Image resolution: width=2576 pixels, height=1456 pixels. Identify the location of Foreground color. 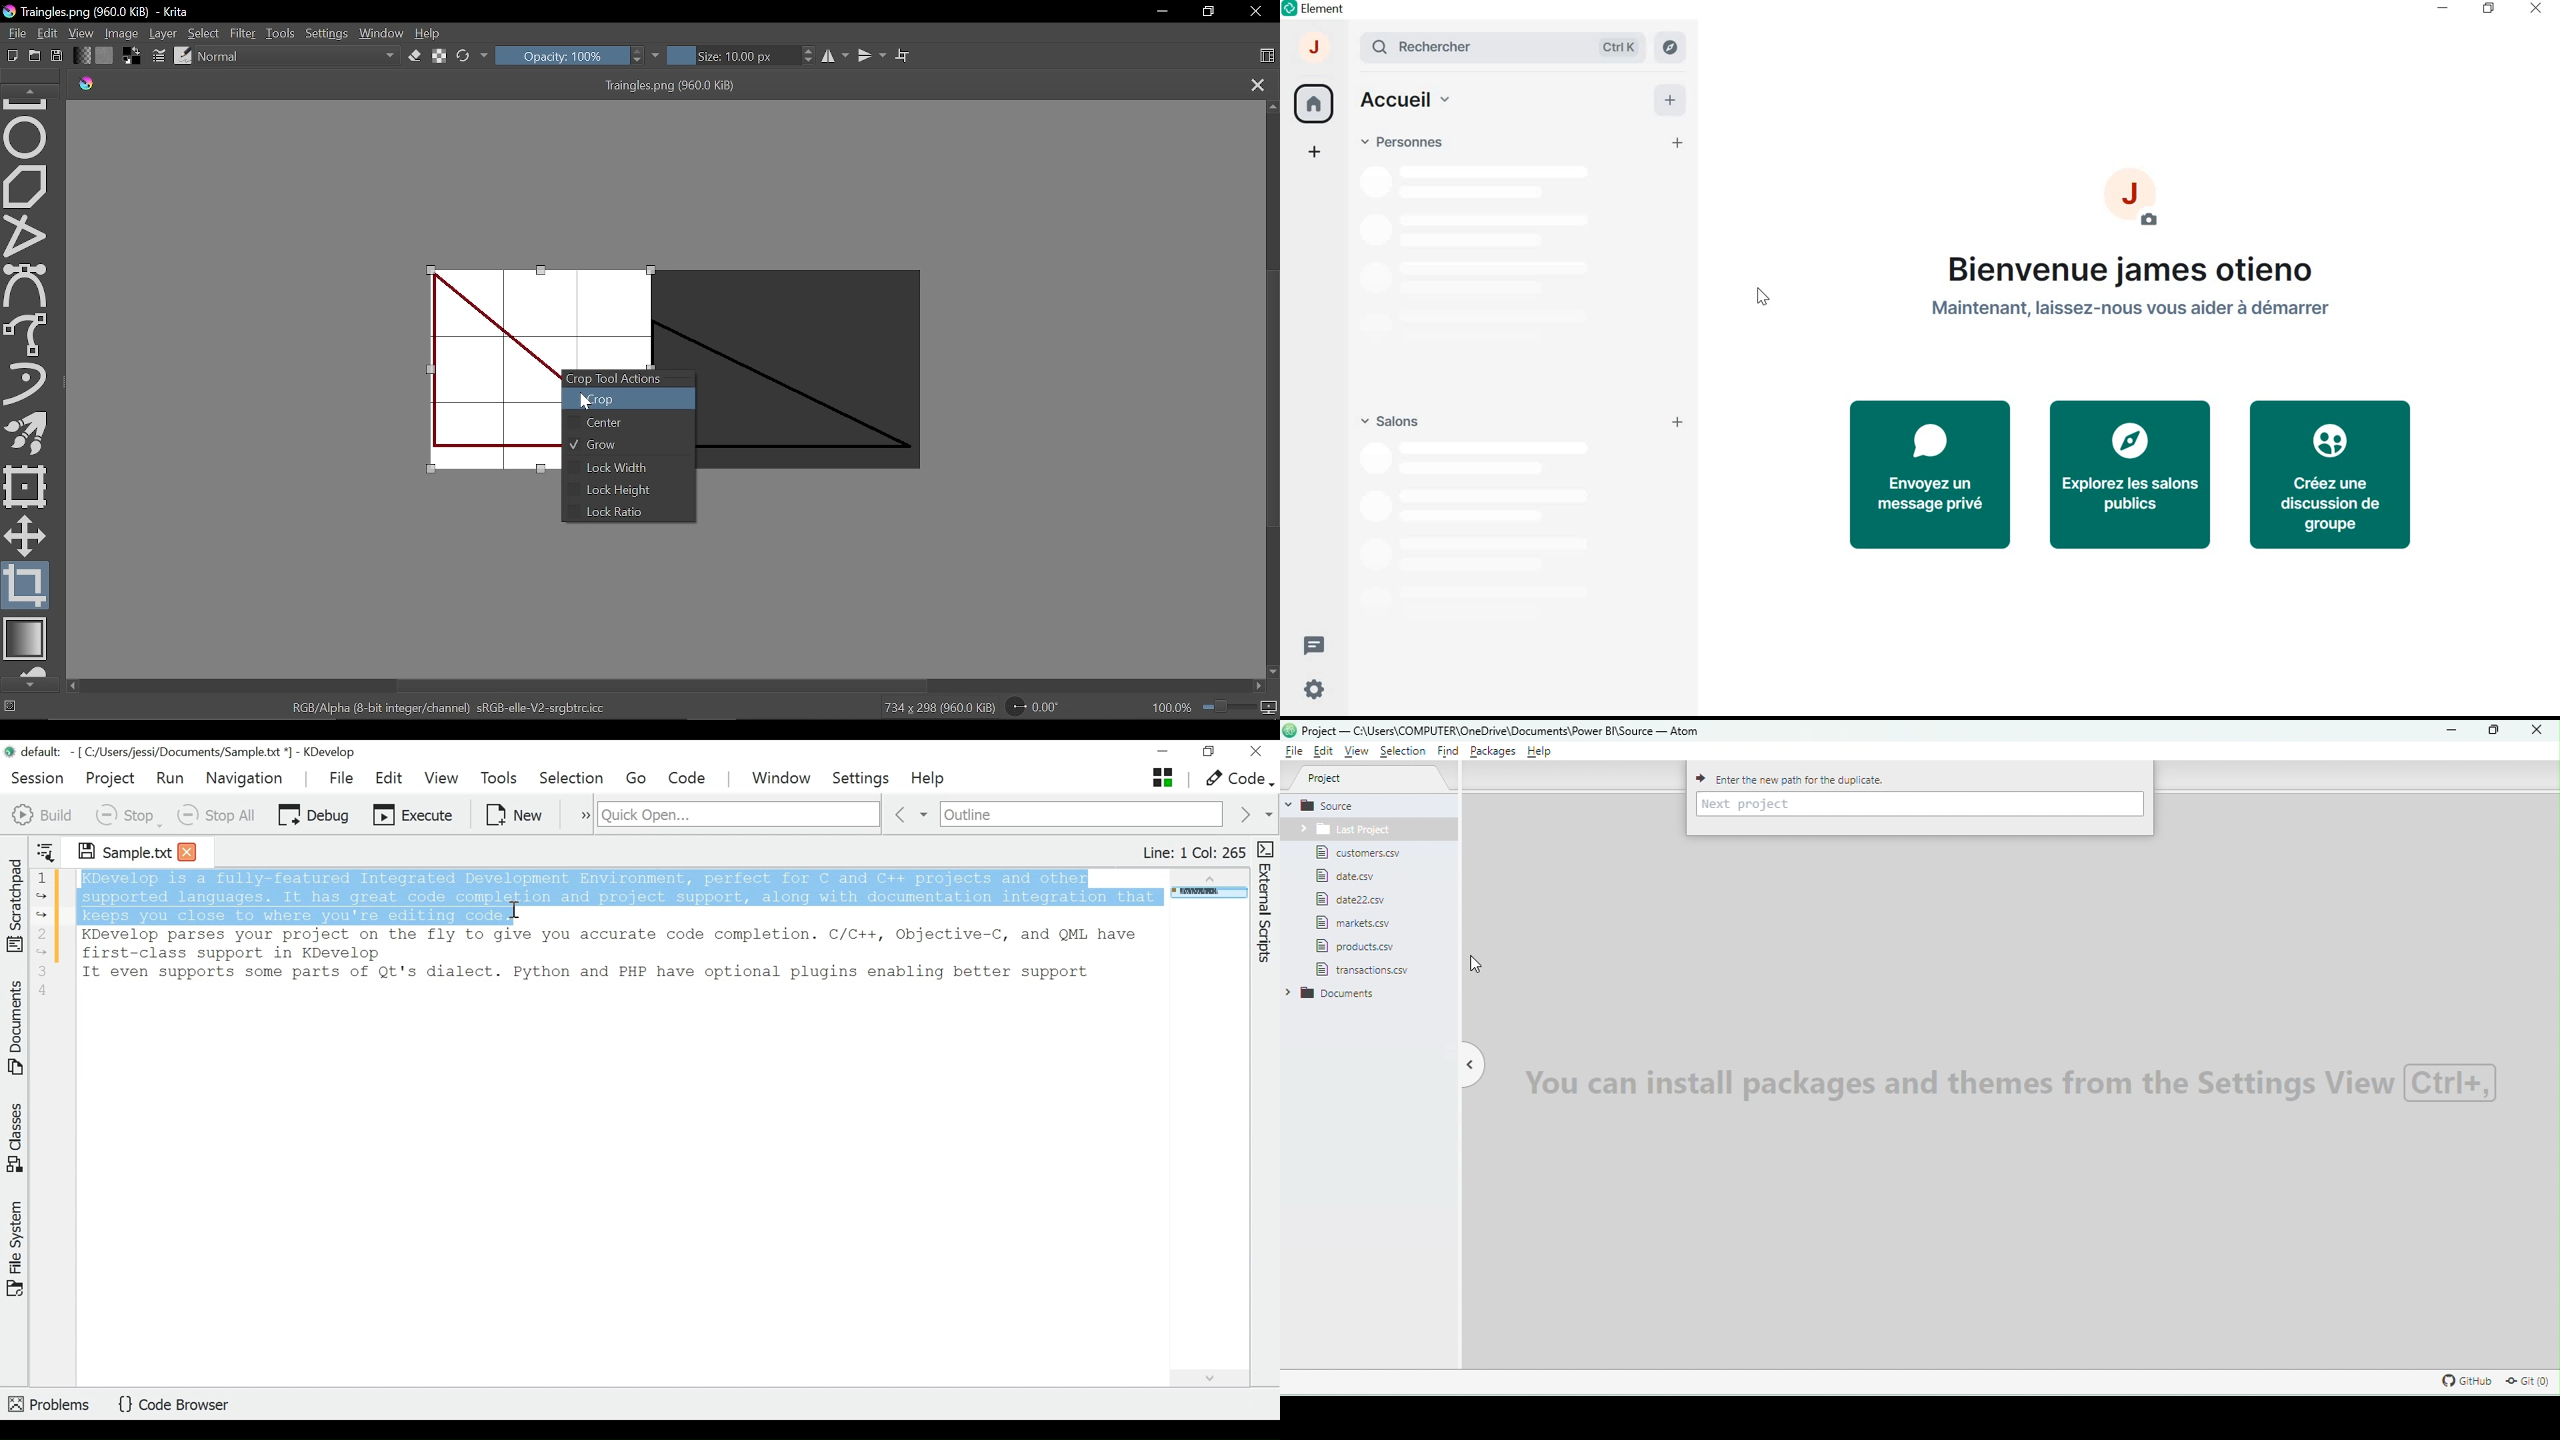
(133, 55).